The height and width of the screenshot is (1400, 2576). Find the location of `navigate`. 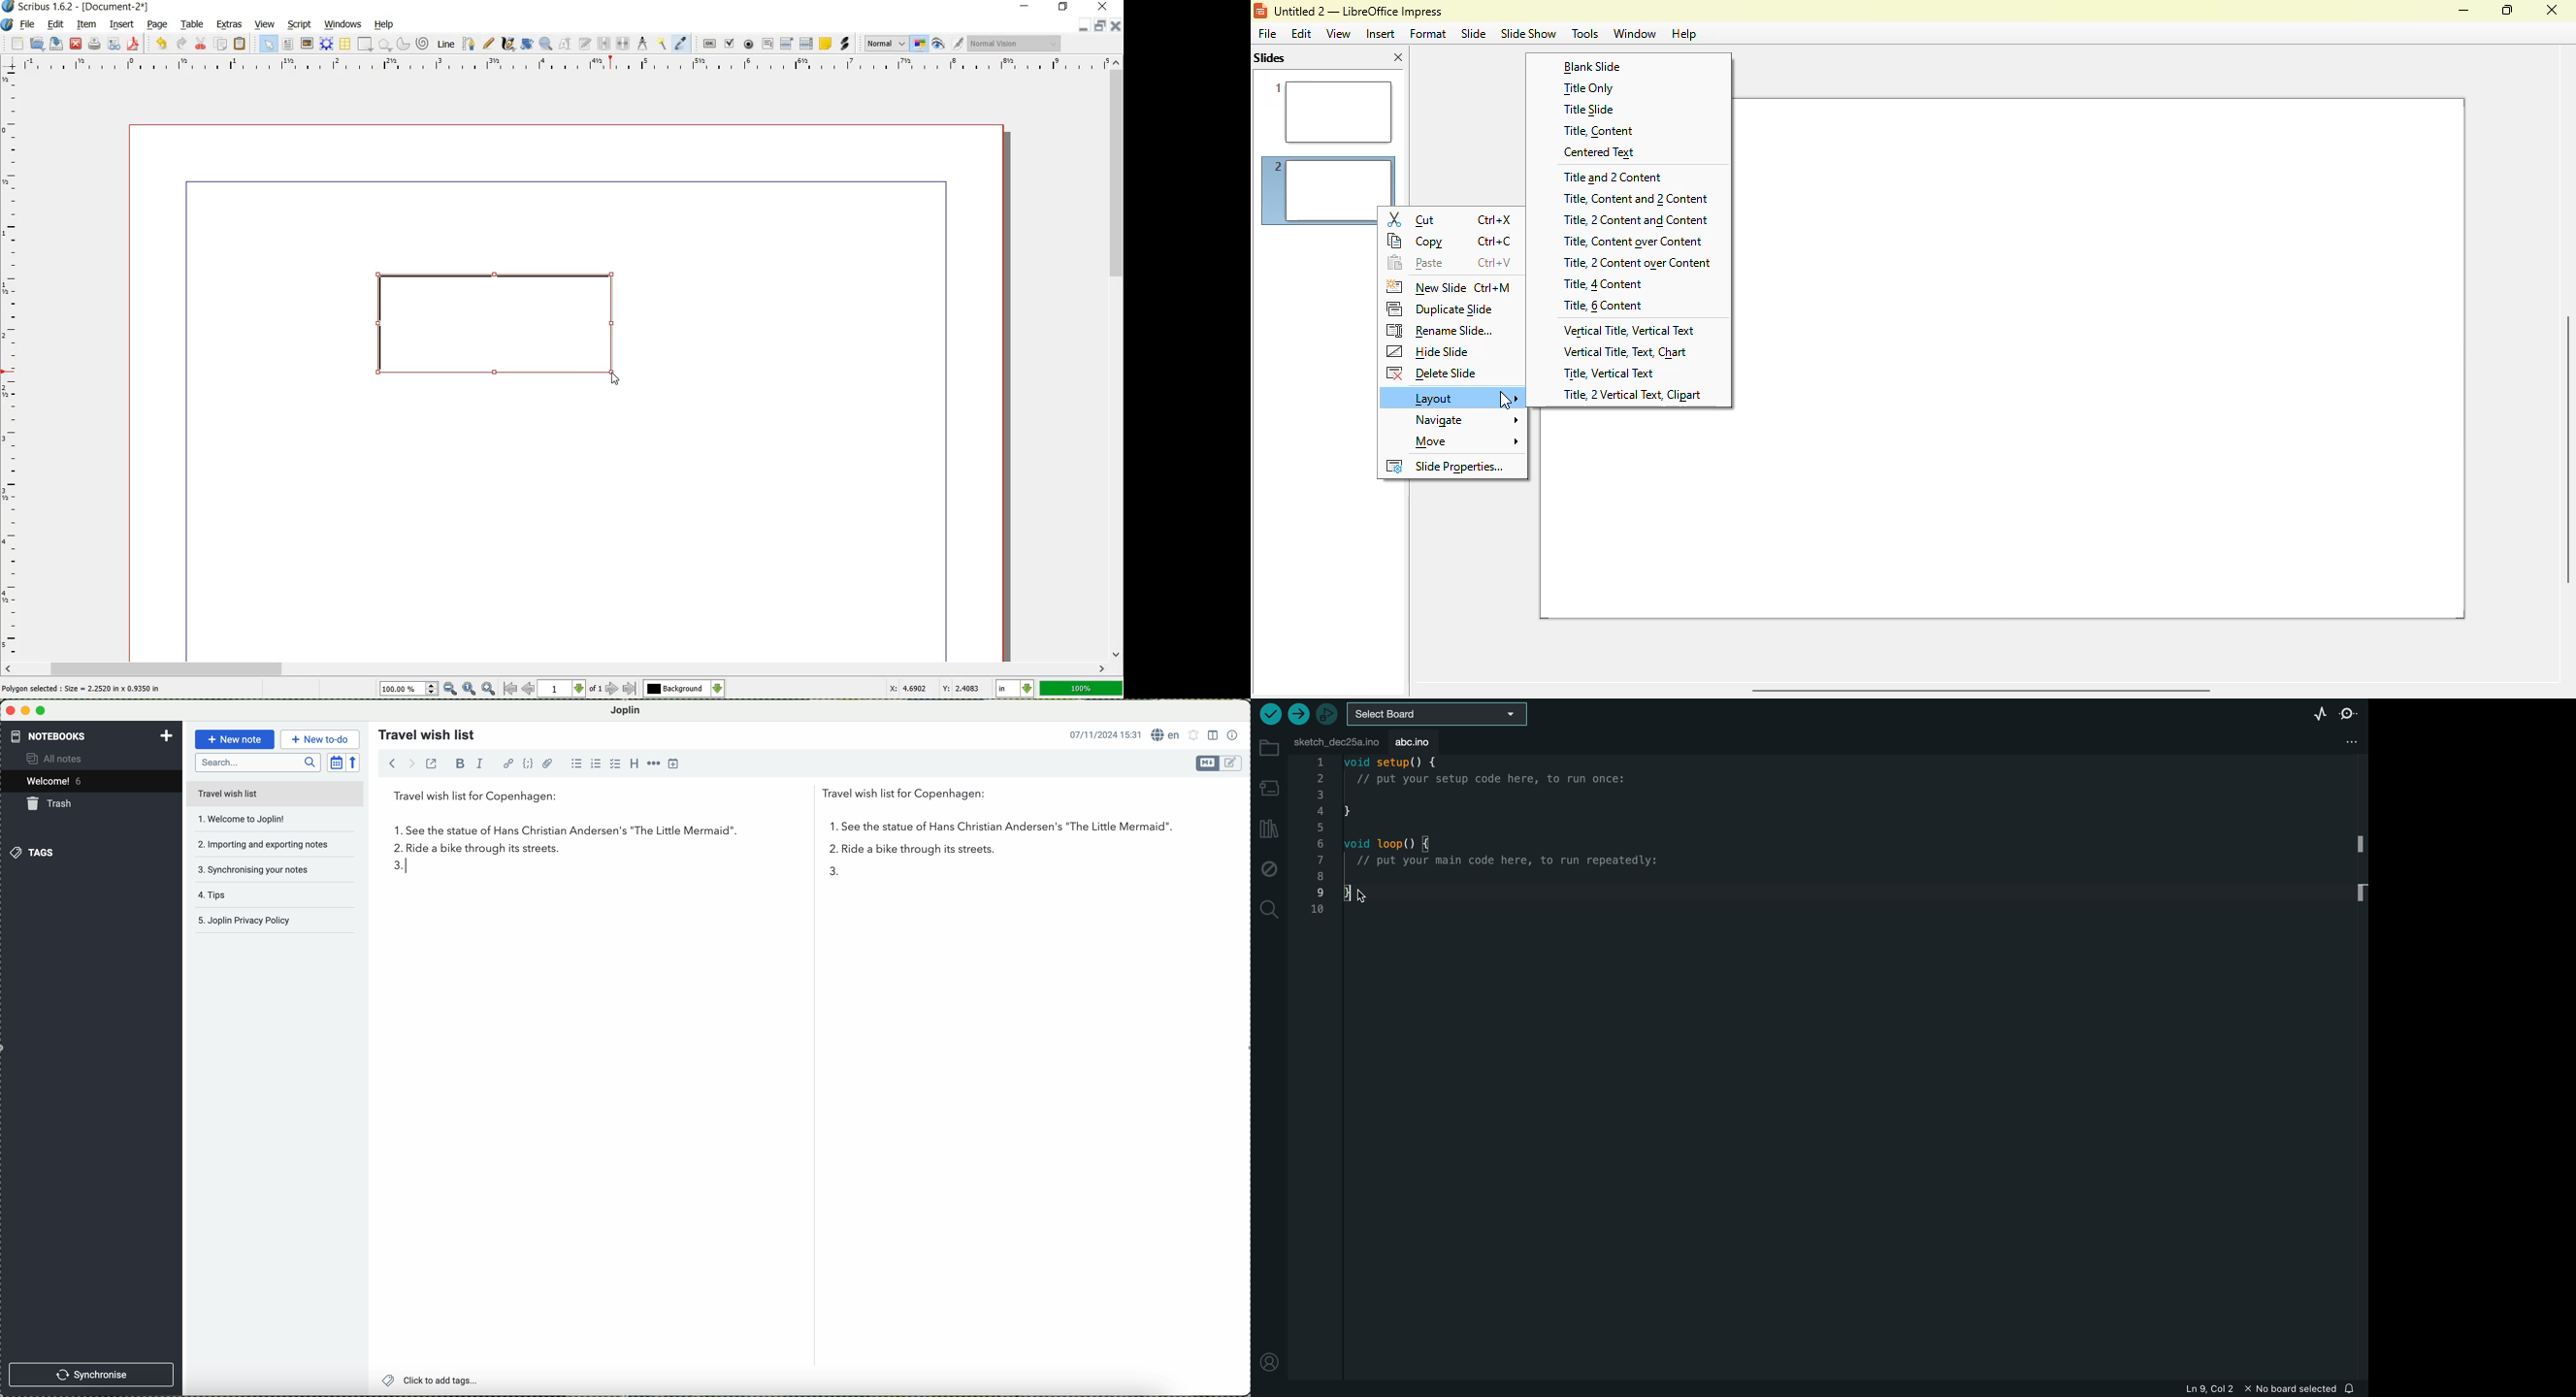

navigate is located at coordinates (396, 766).